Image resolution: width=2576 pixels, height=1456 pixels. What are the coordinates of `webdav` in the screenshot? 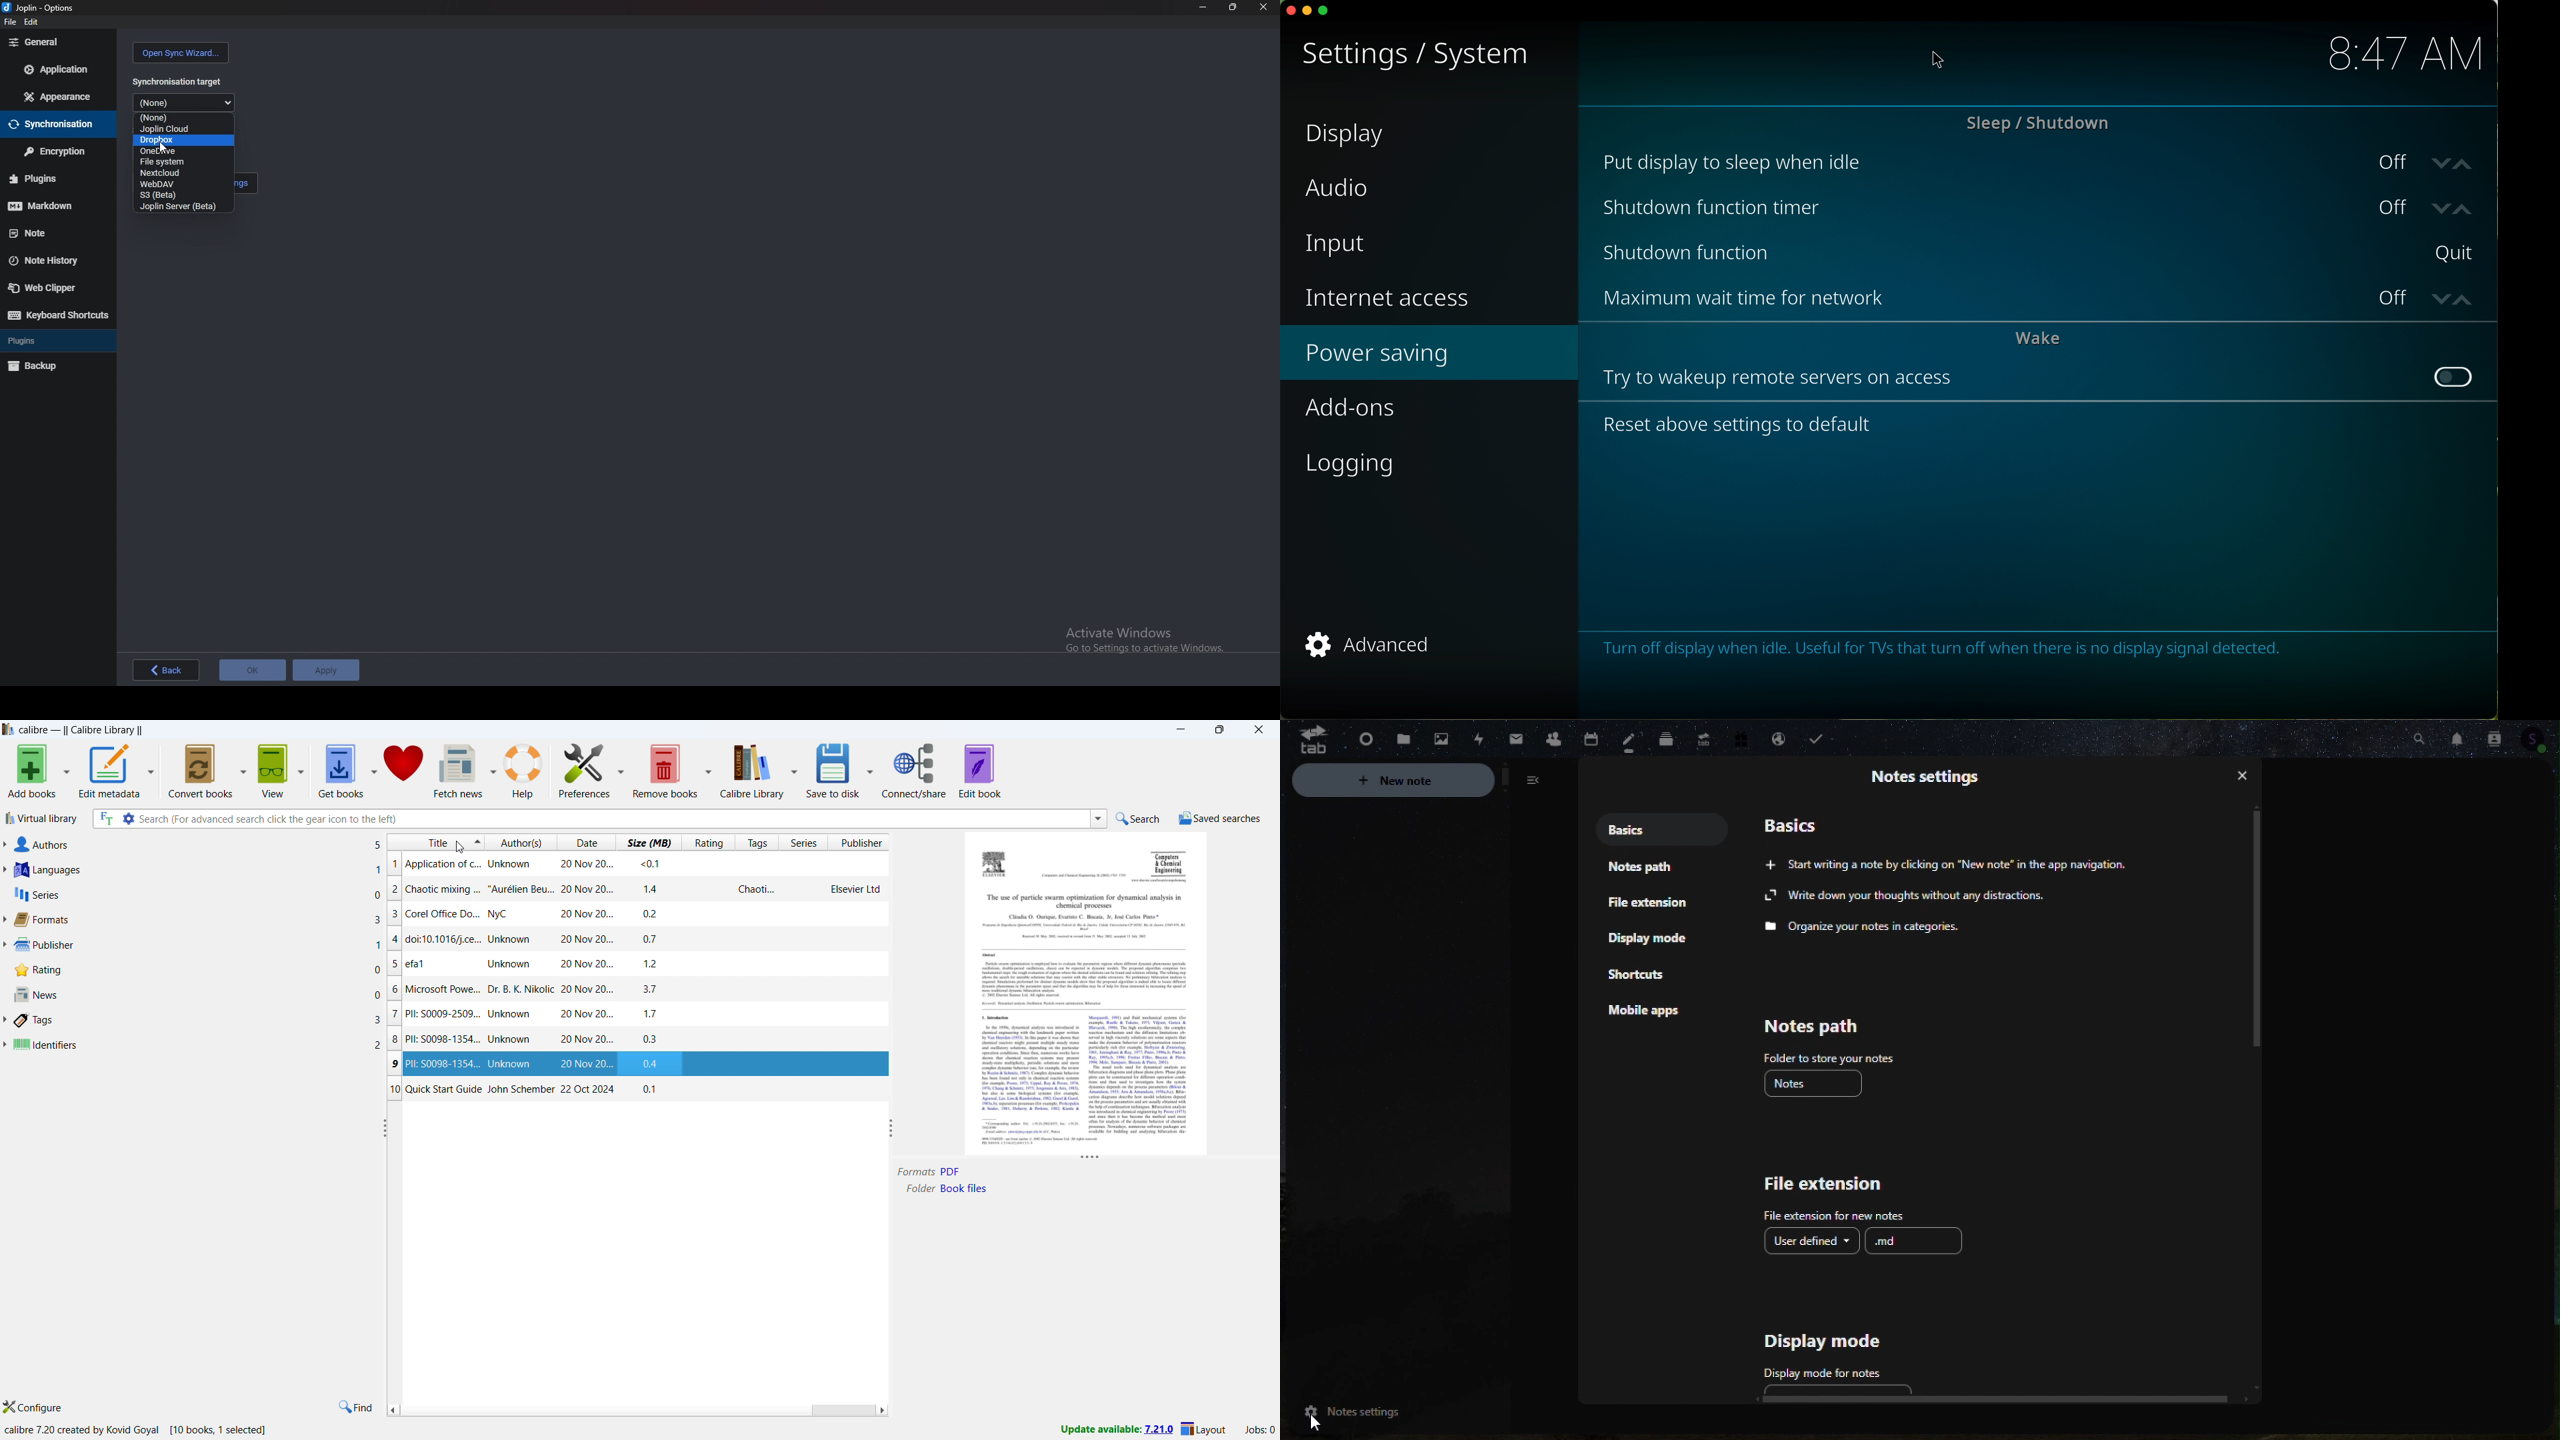 It's located at (169, 183).